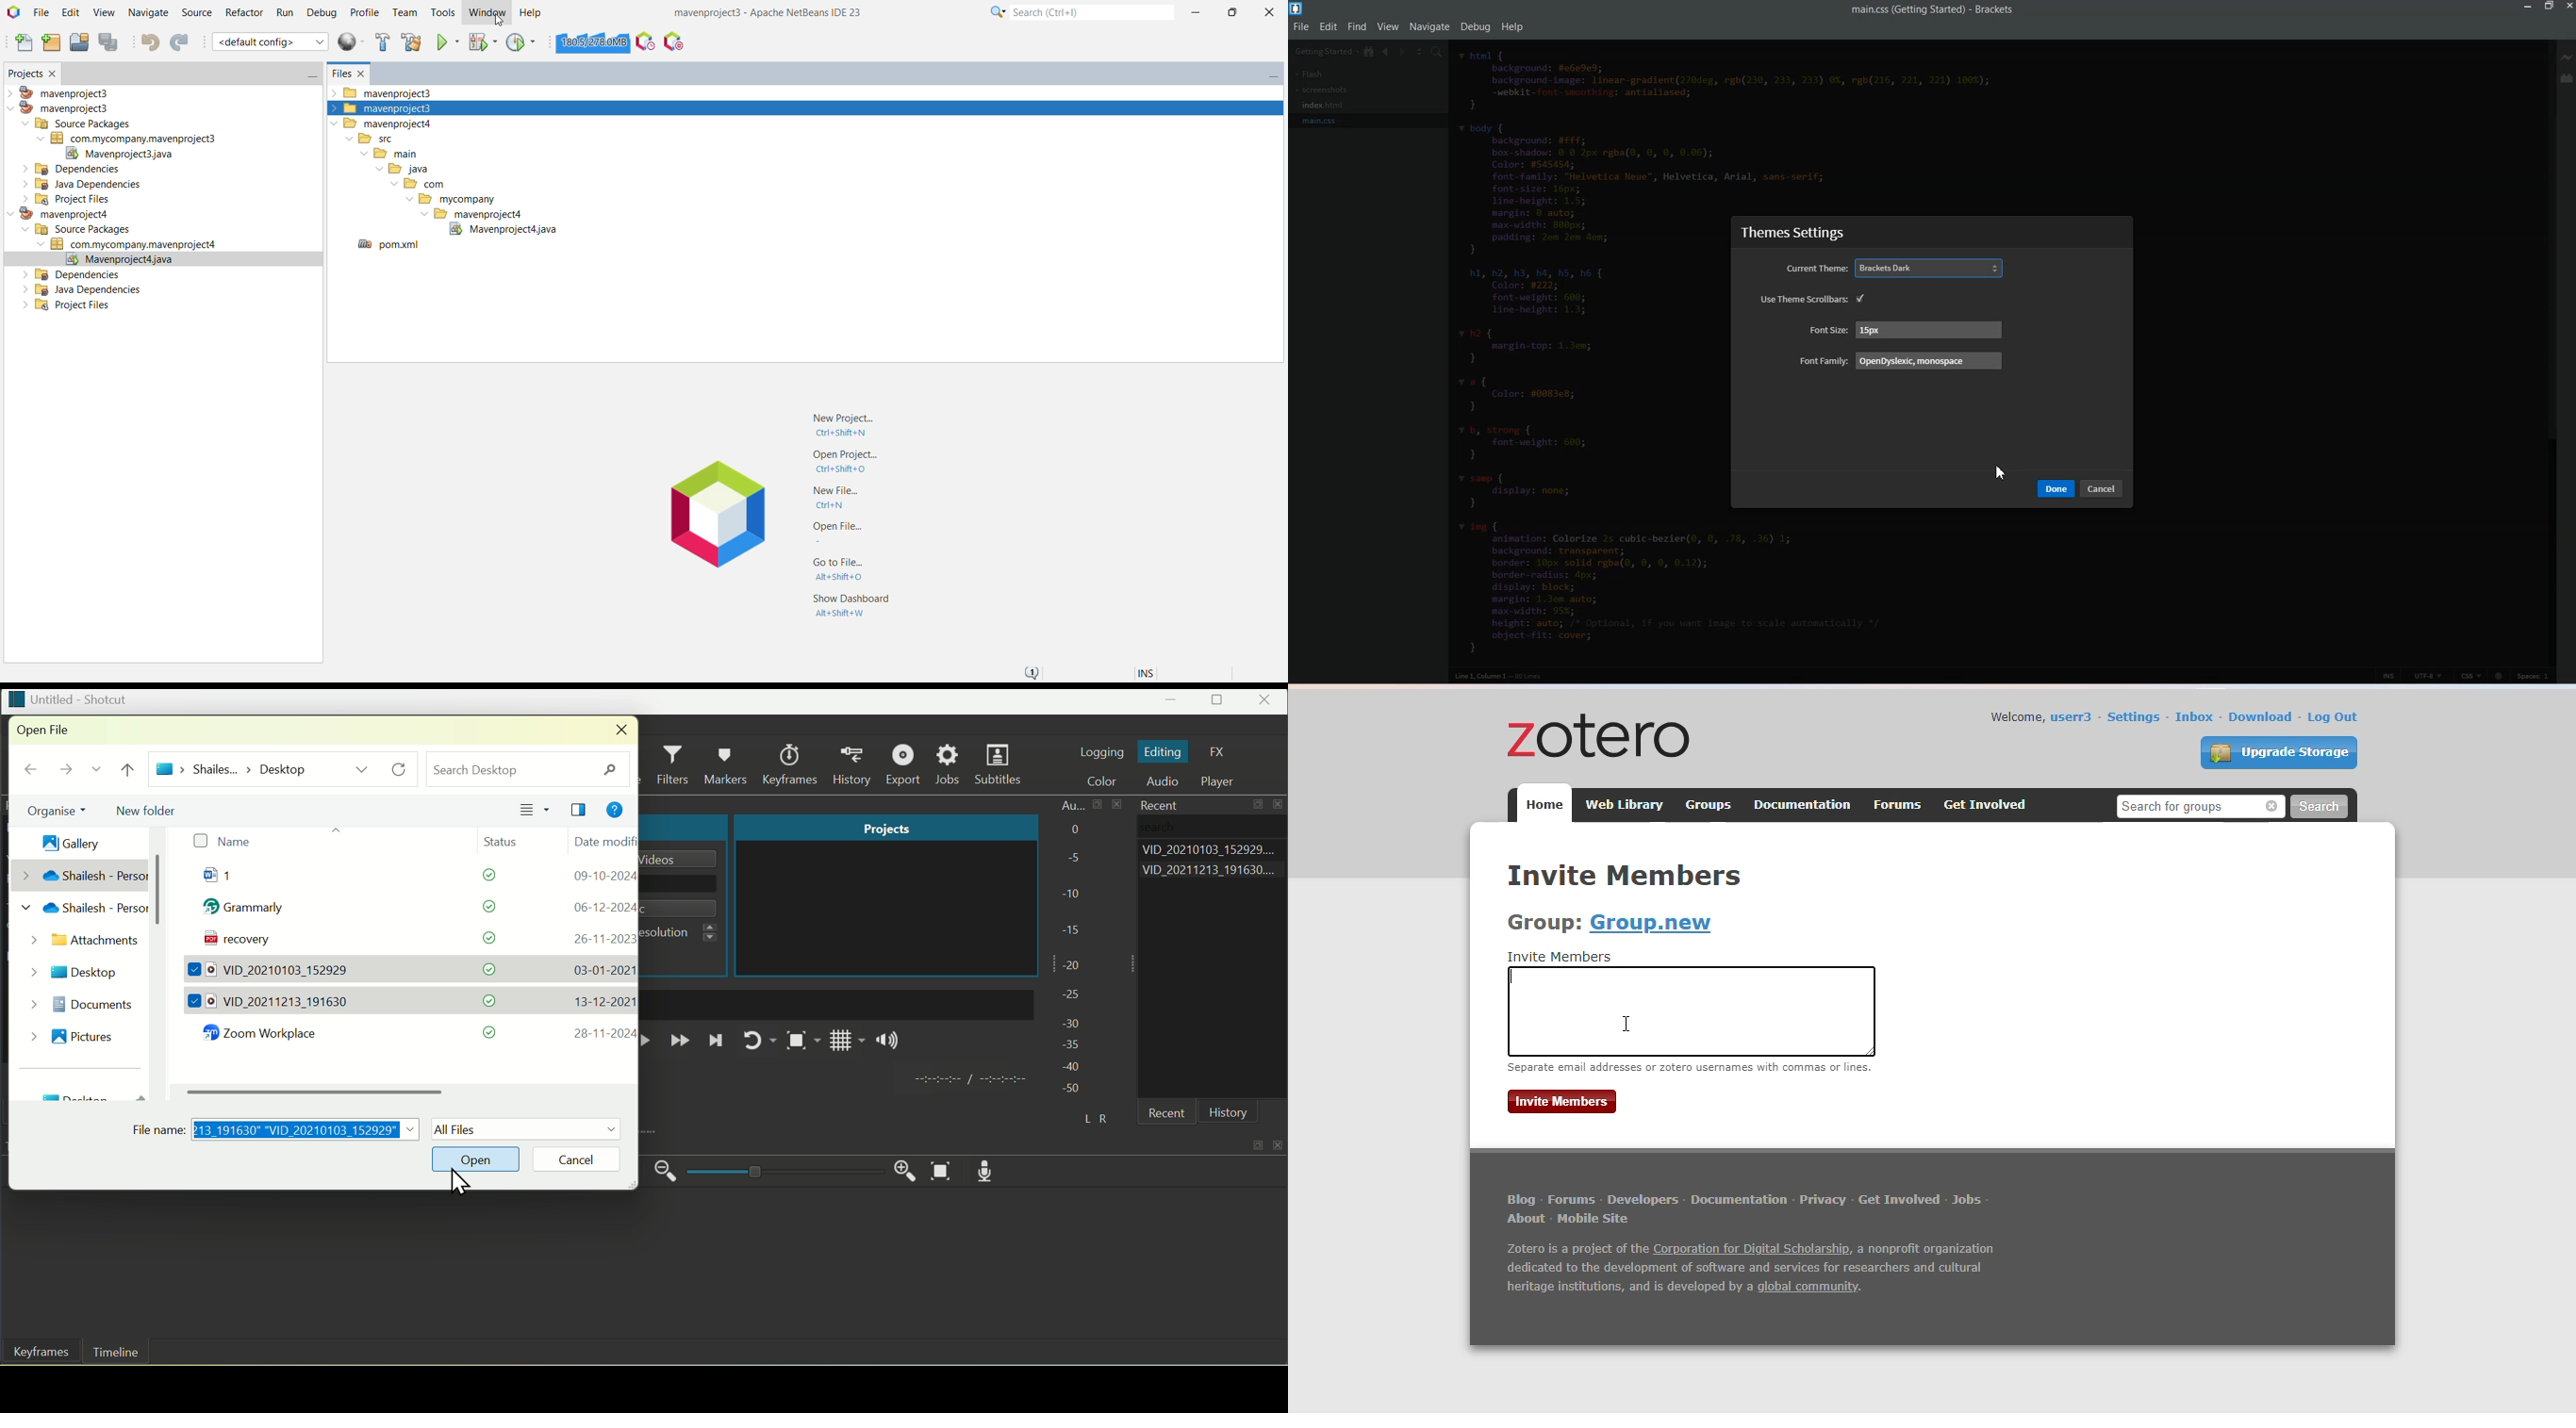 Image resolution: width=2576 pixels, height=1428 pixels. Describe the element at coordinates (729, 764) in the screenshot. I see `Markers` at that location.